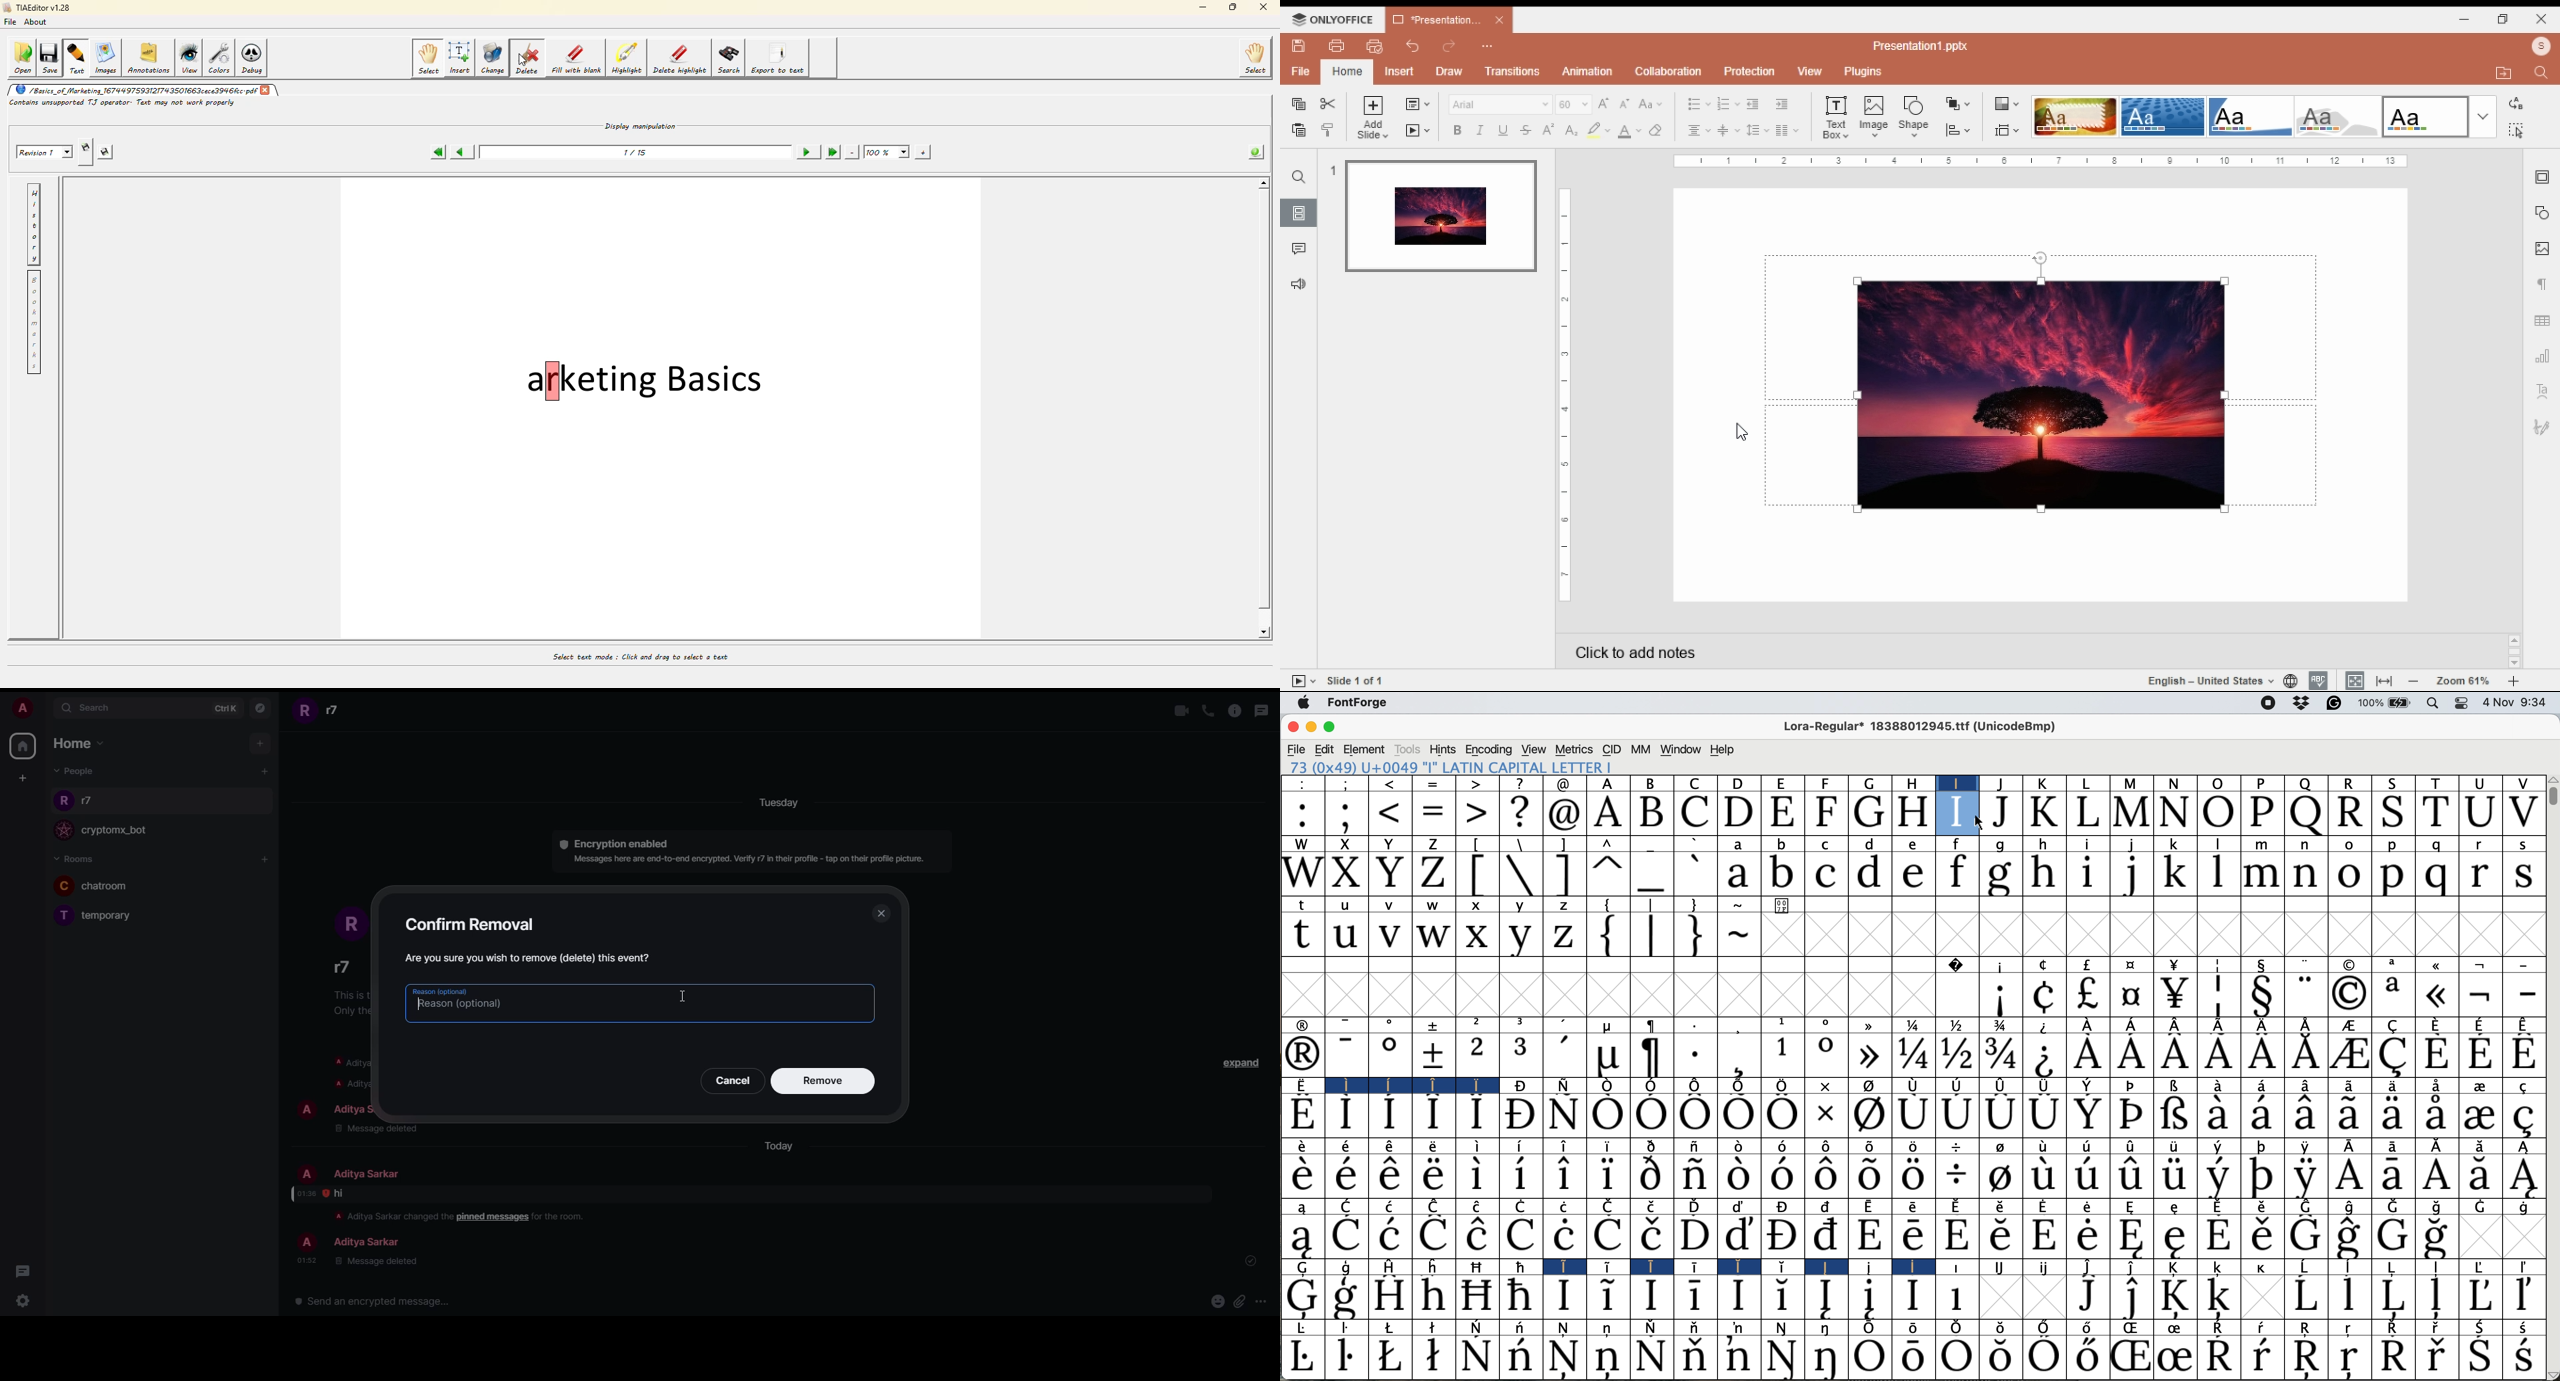  I want to click on symbol, so click(2086, 964).